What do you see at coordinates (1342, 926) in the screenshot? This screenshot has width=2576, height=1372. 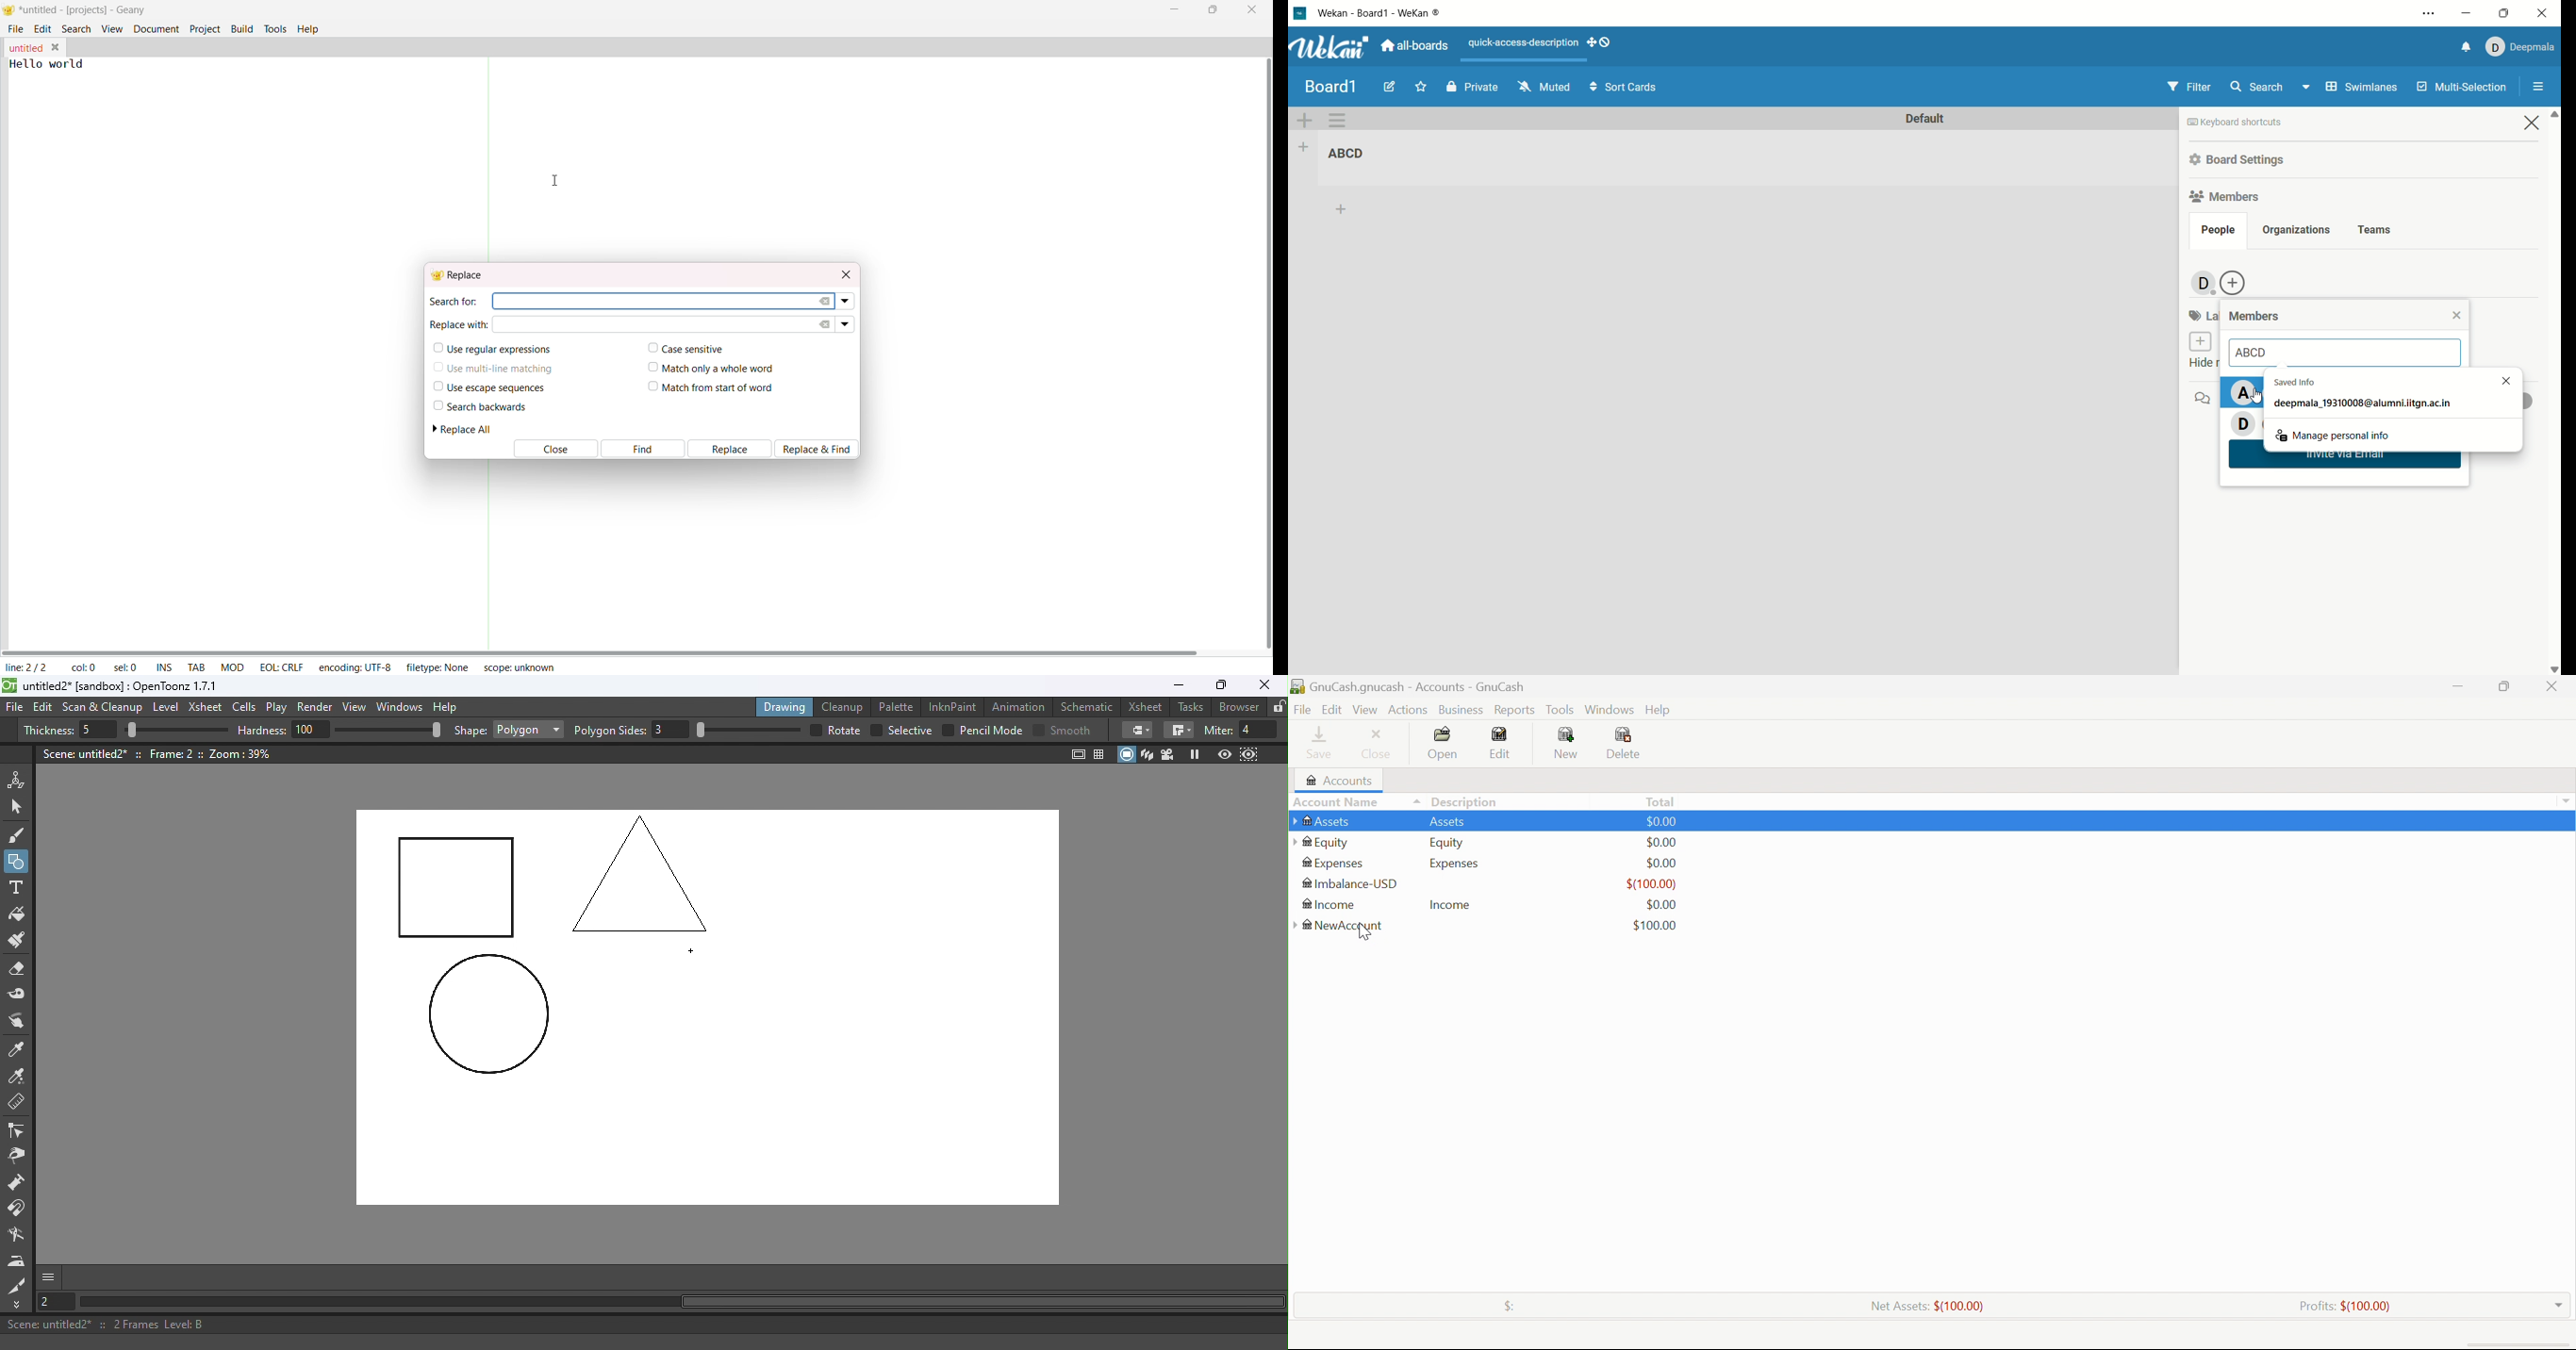 I see `NewAccount` at bounding box center [1342, 926].